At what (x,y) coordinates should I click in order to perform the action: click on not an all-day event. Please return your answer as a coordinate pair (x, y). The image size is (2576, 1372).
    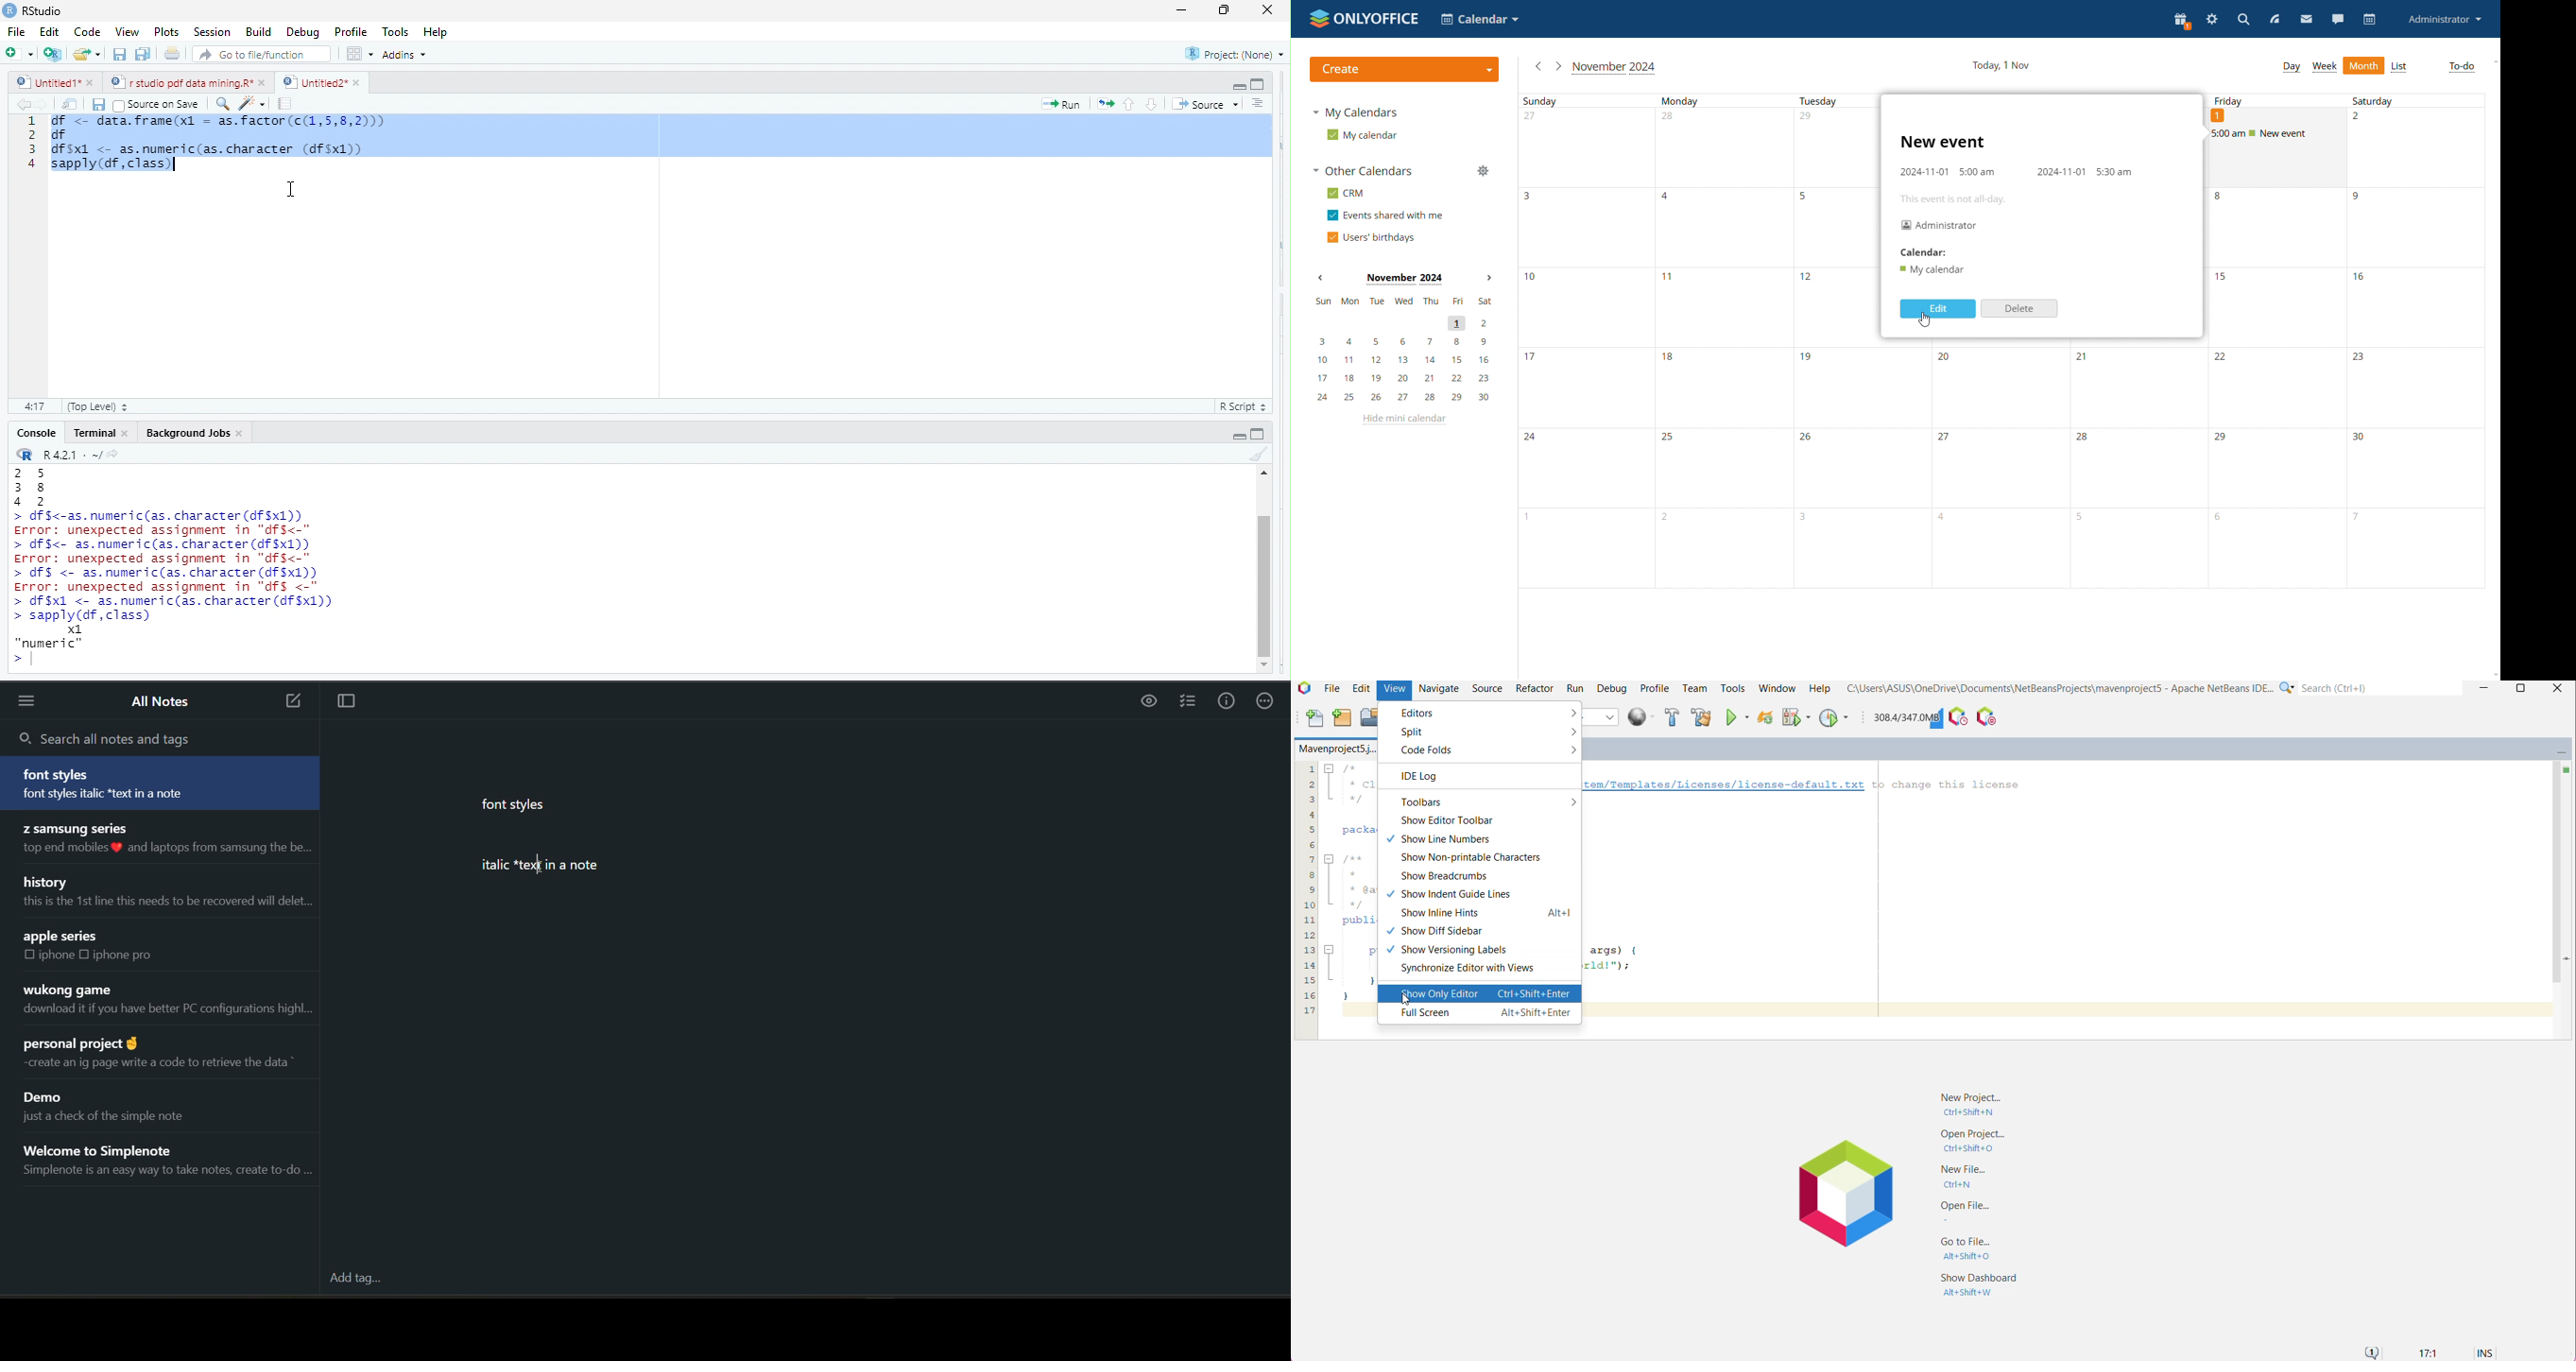
    Looking at the image, I should click on (1954, 199).